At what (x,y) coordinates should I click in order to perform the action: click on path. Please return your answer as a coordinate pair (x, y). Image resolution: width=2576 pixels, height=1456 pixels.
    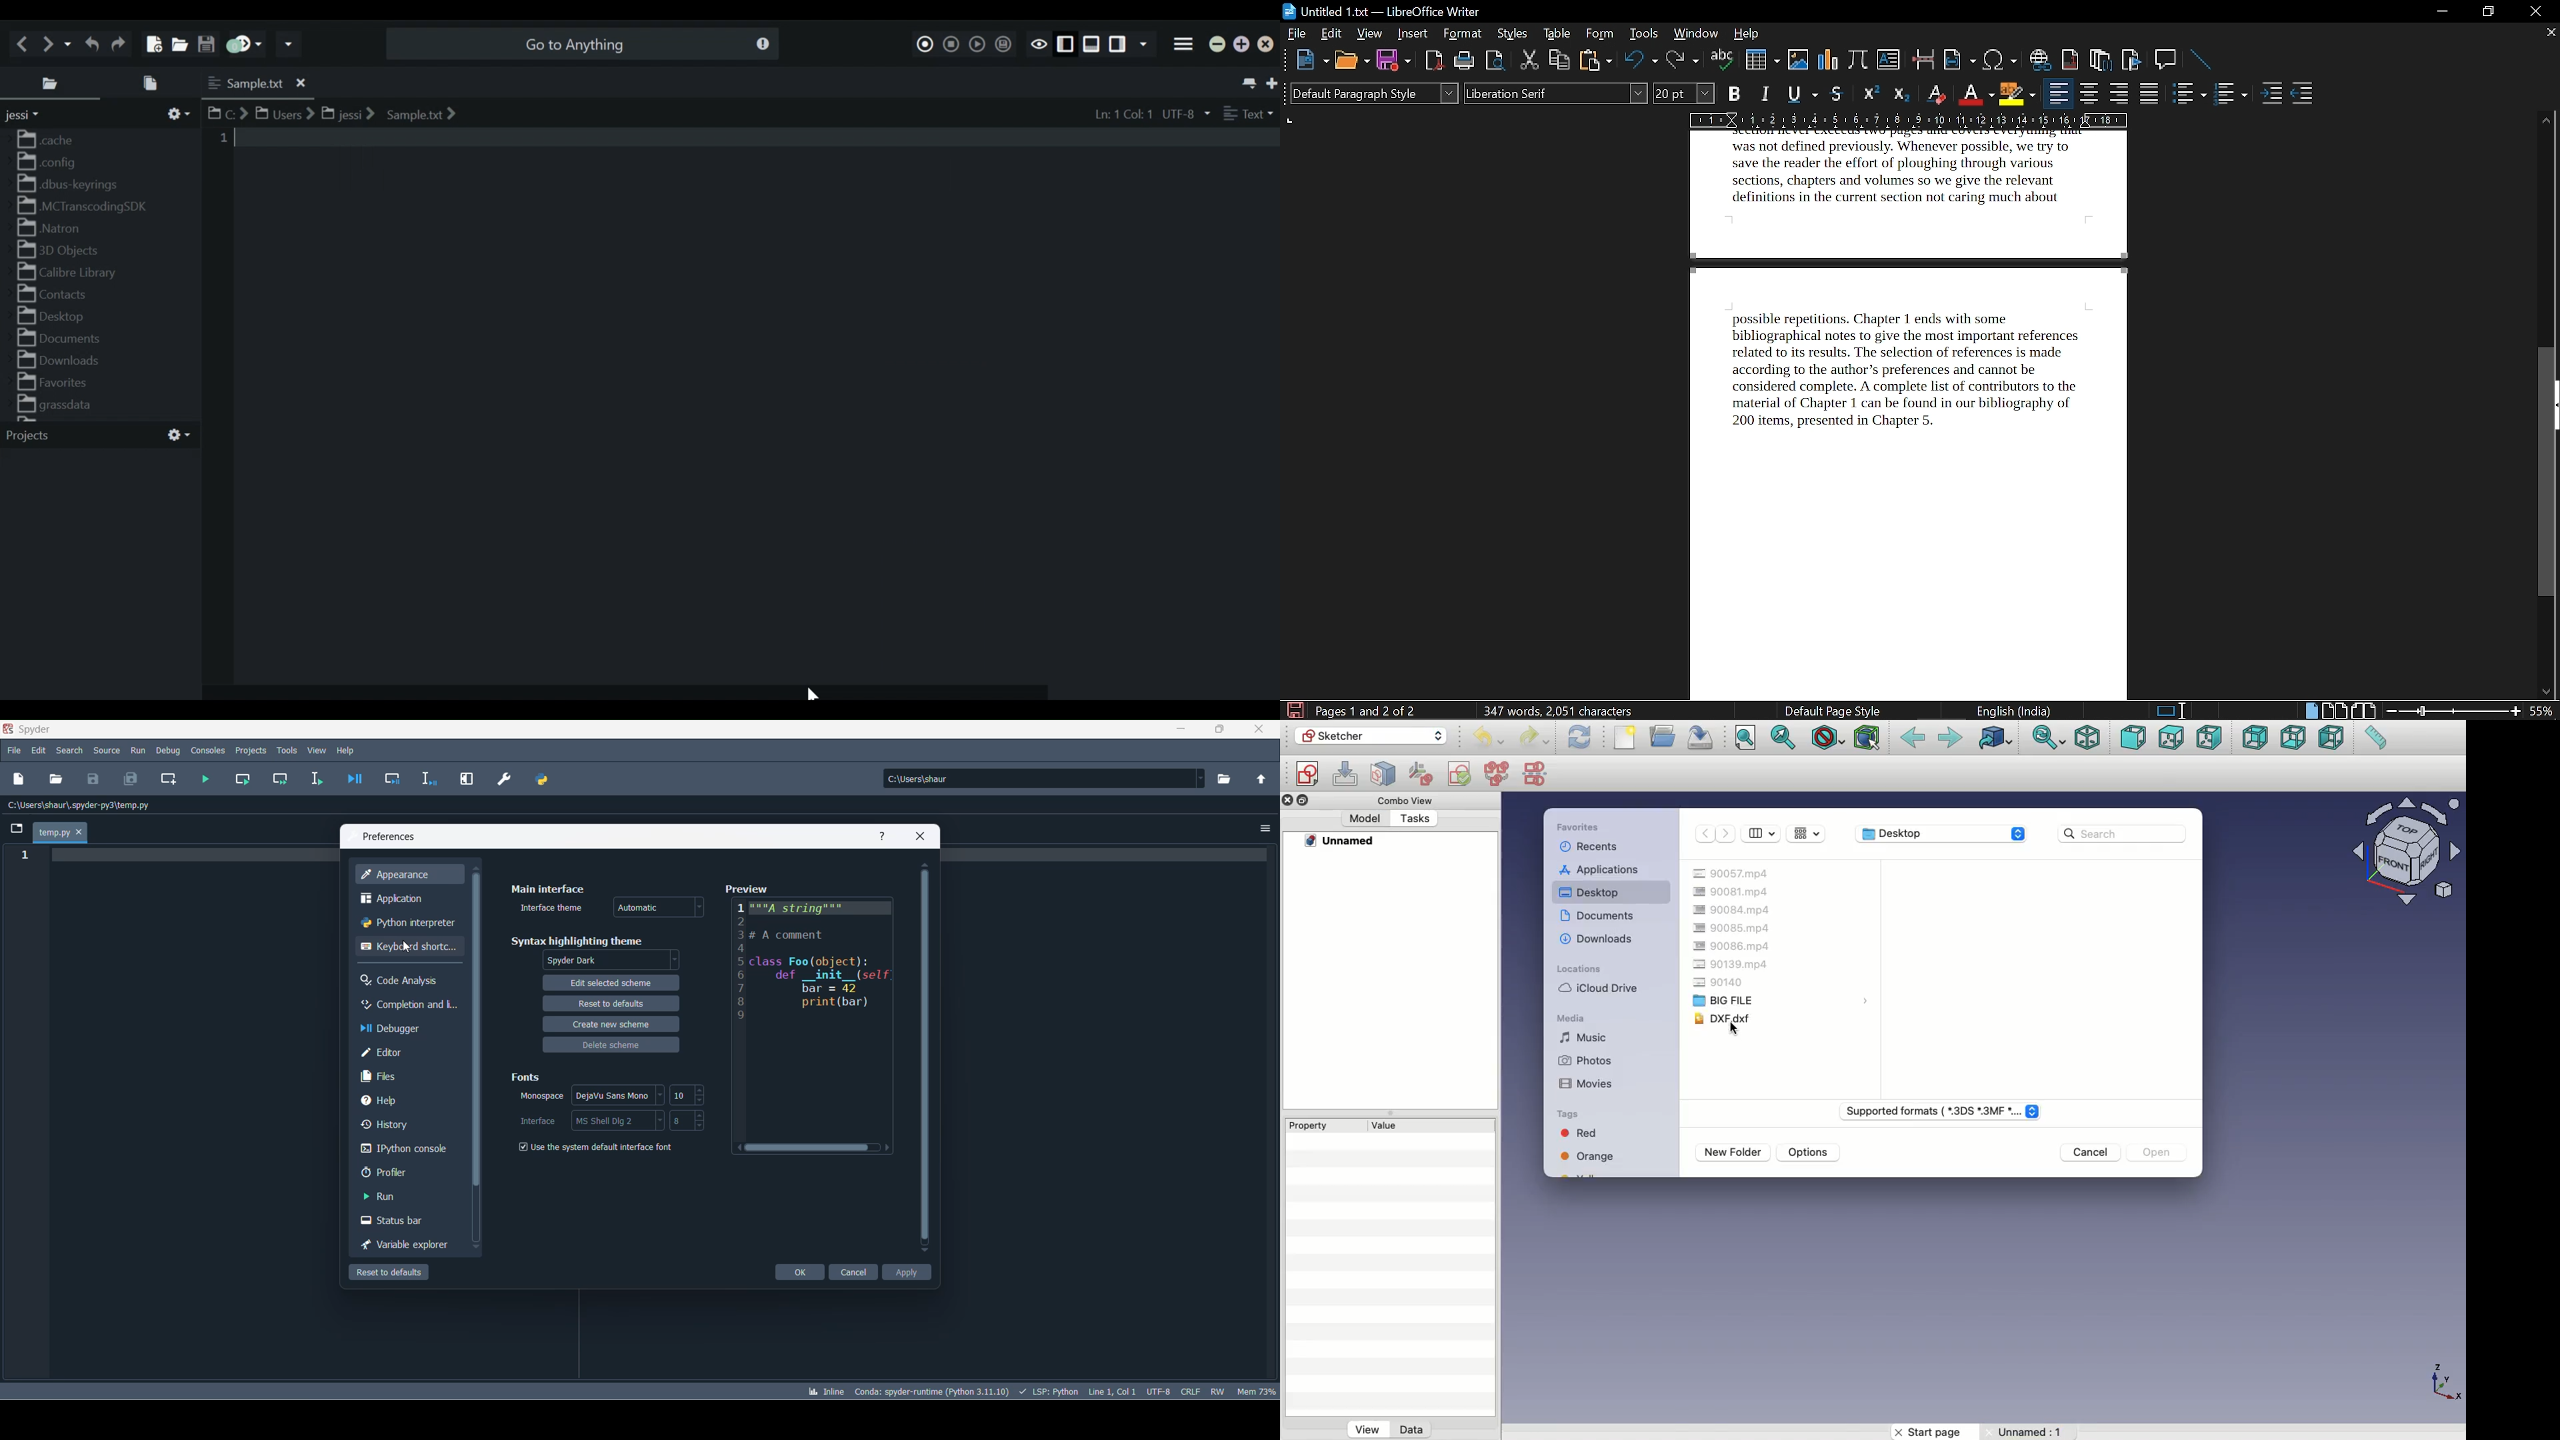
    Looking at the image, I should click on (81, 807).